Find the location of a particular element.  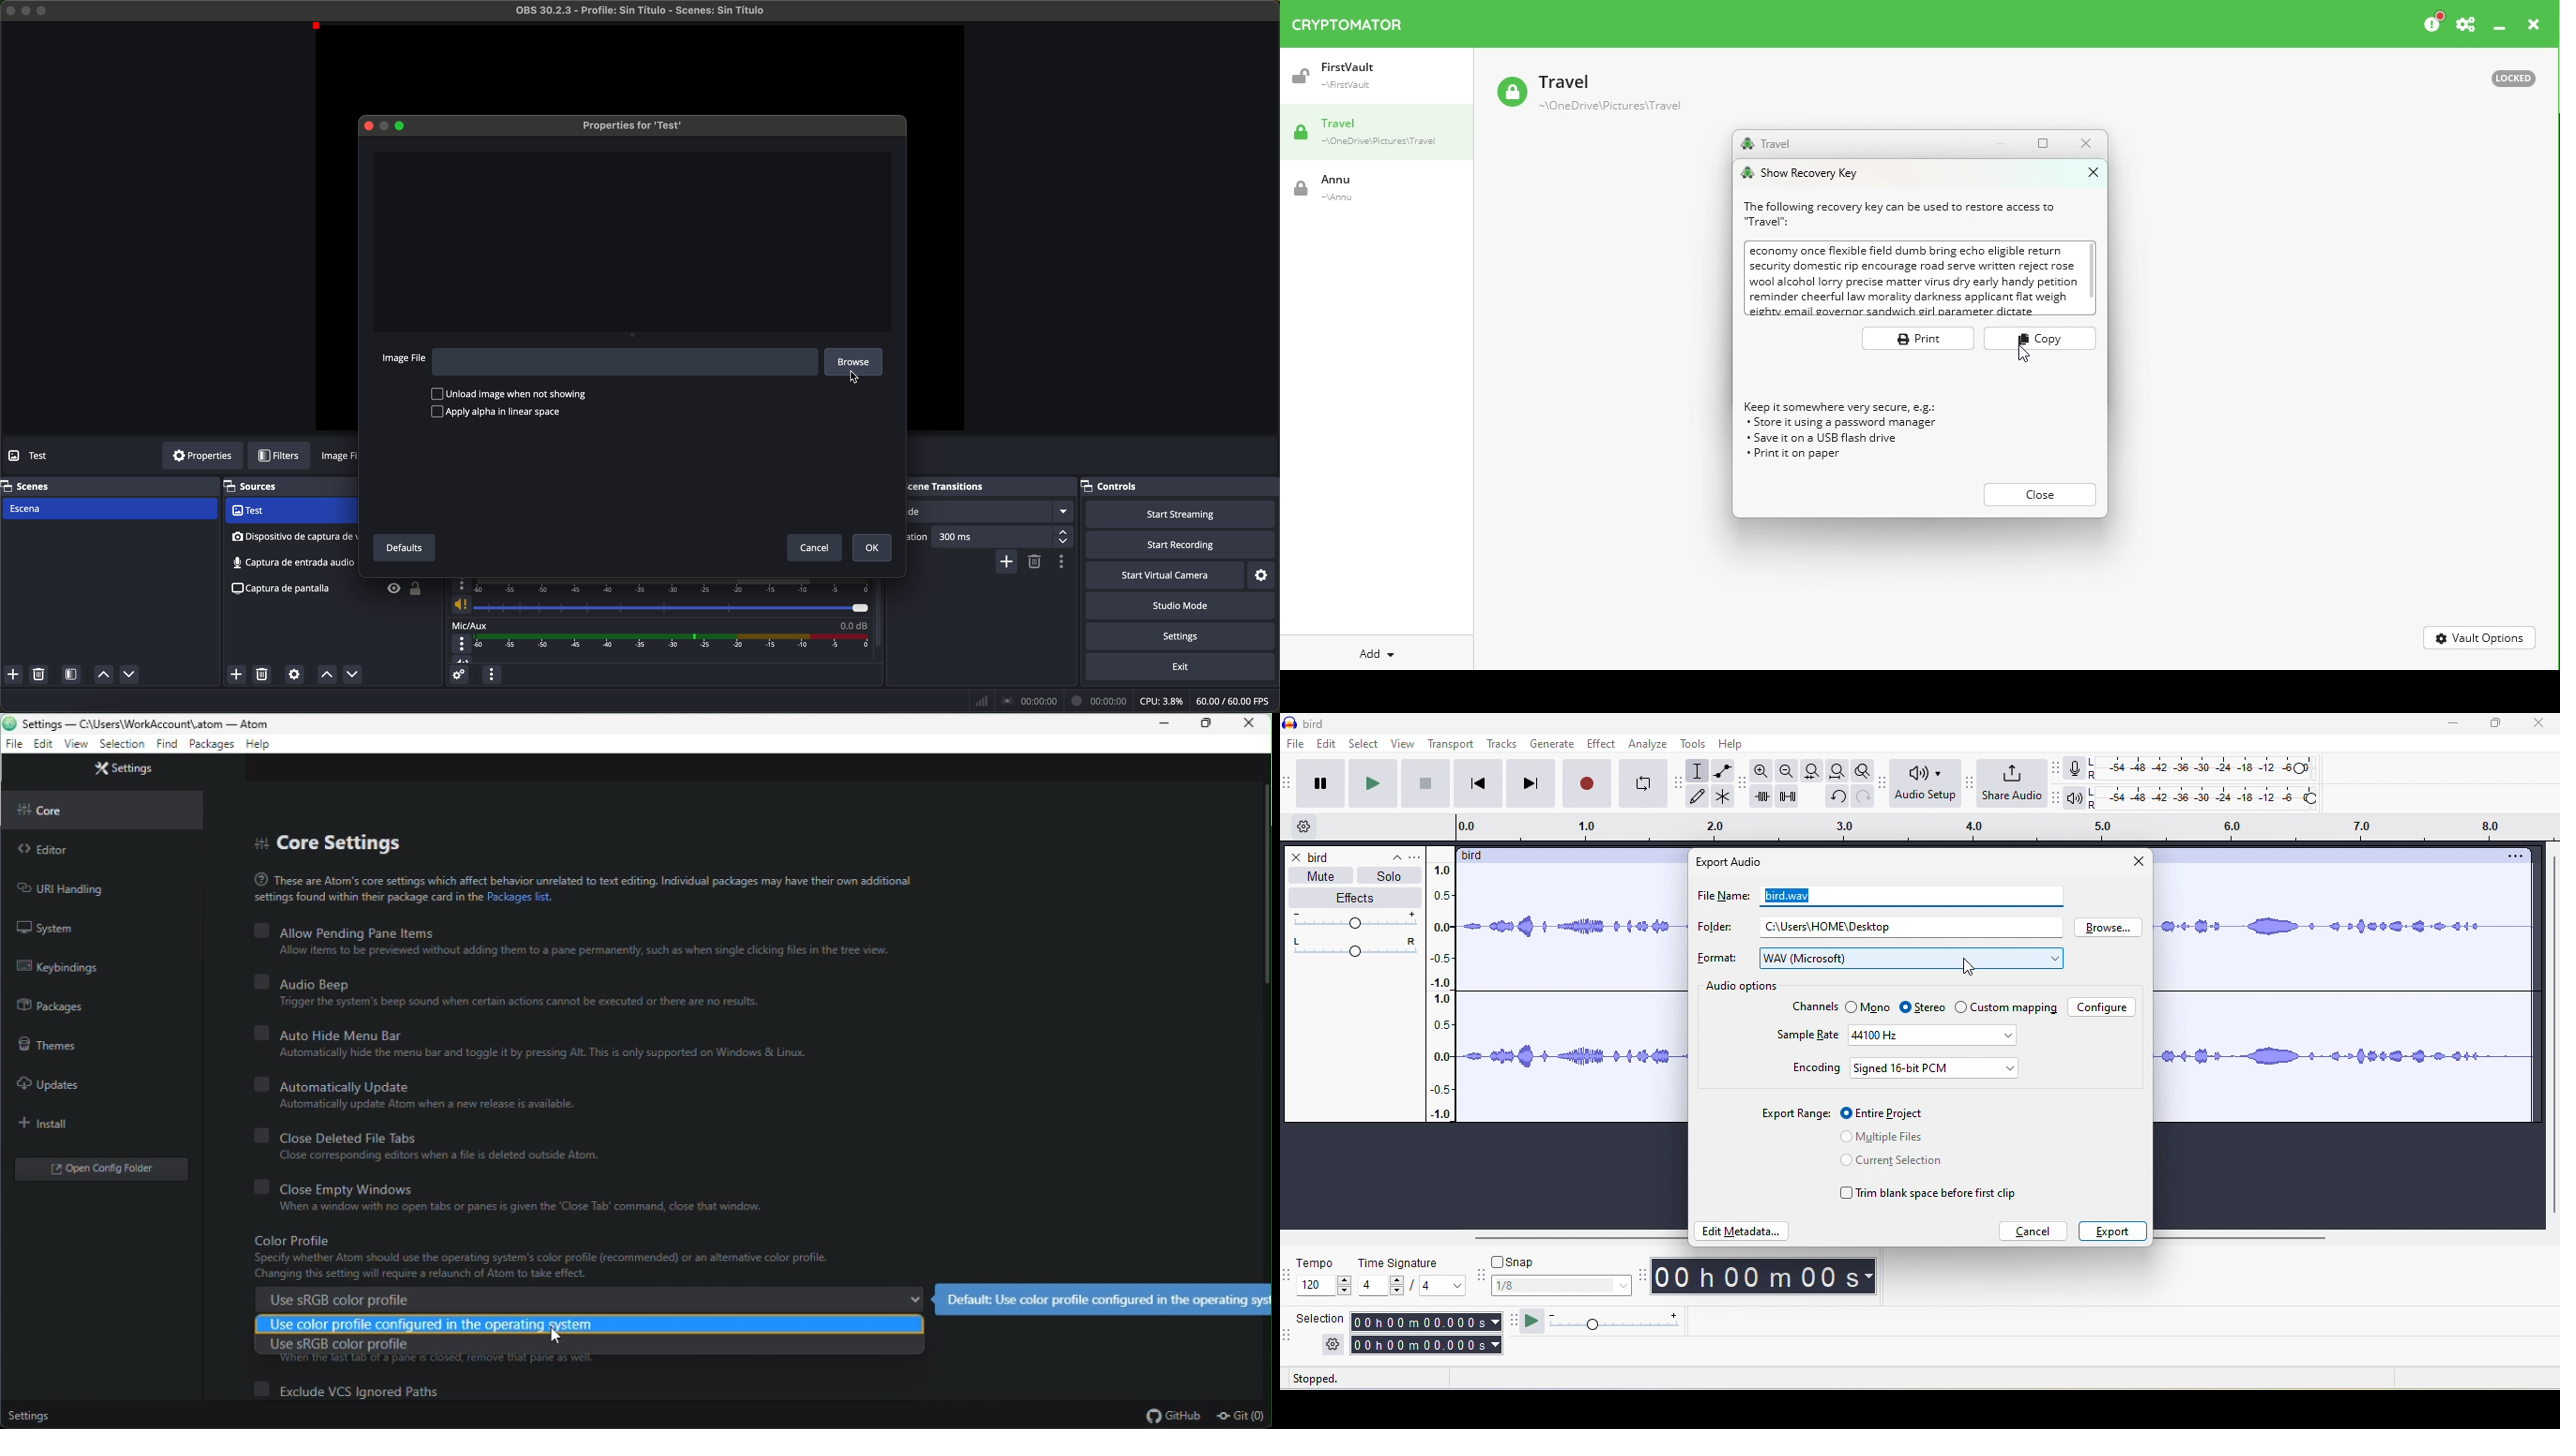

audacity audio setup toolbar is located at coordinates (1881, 783).